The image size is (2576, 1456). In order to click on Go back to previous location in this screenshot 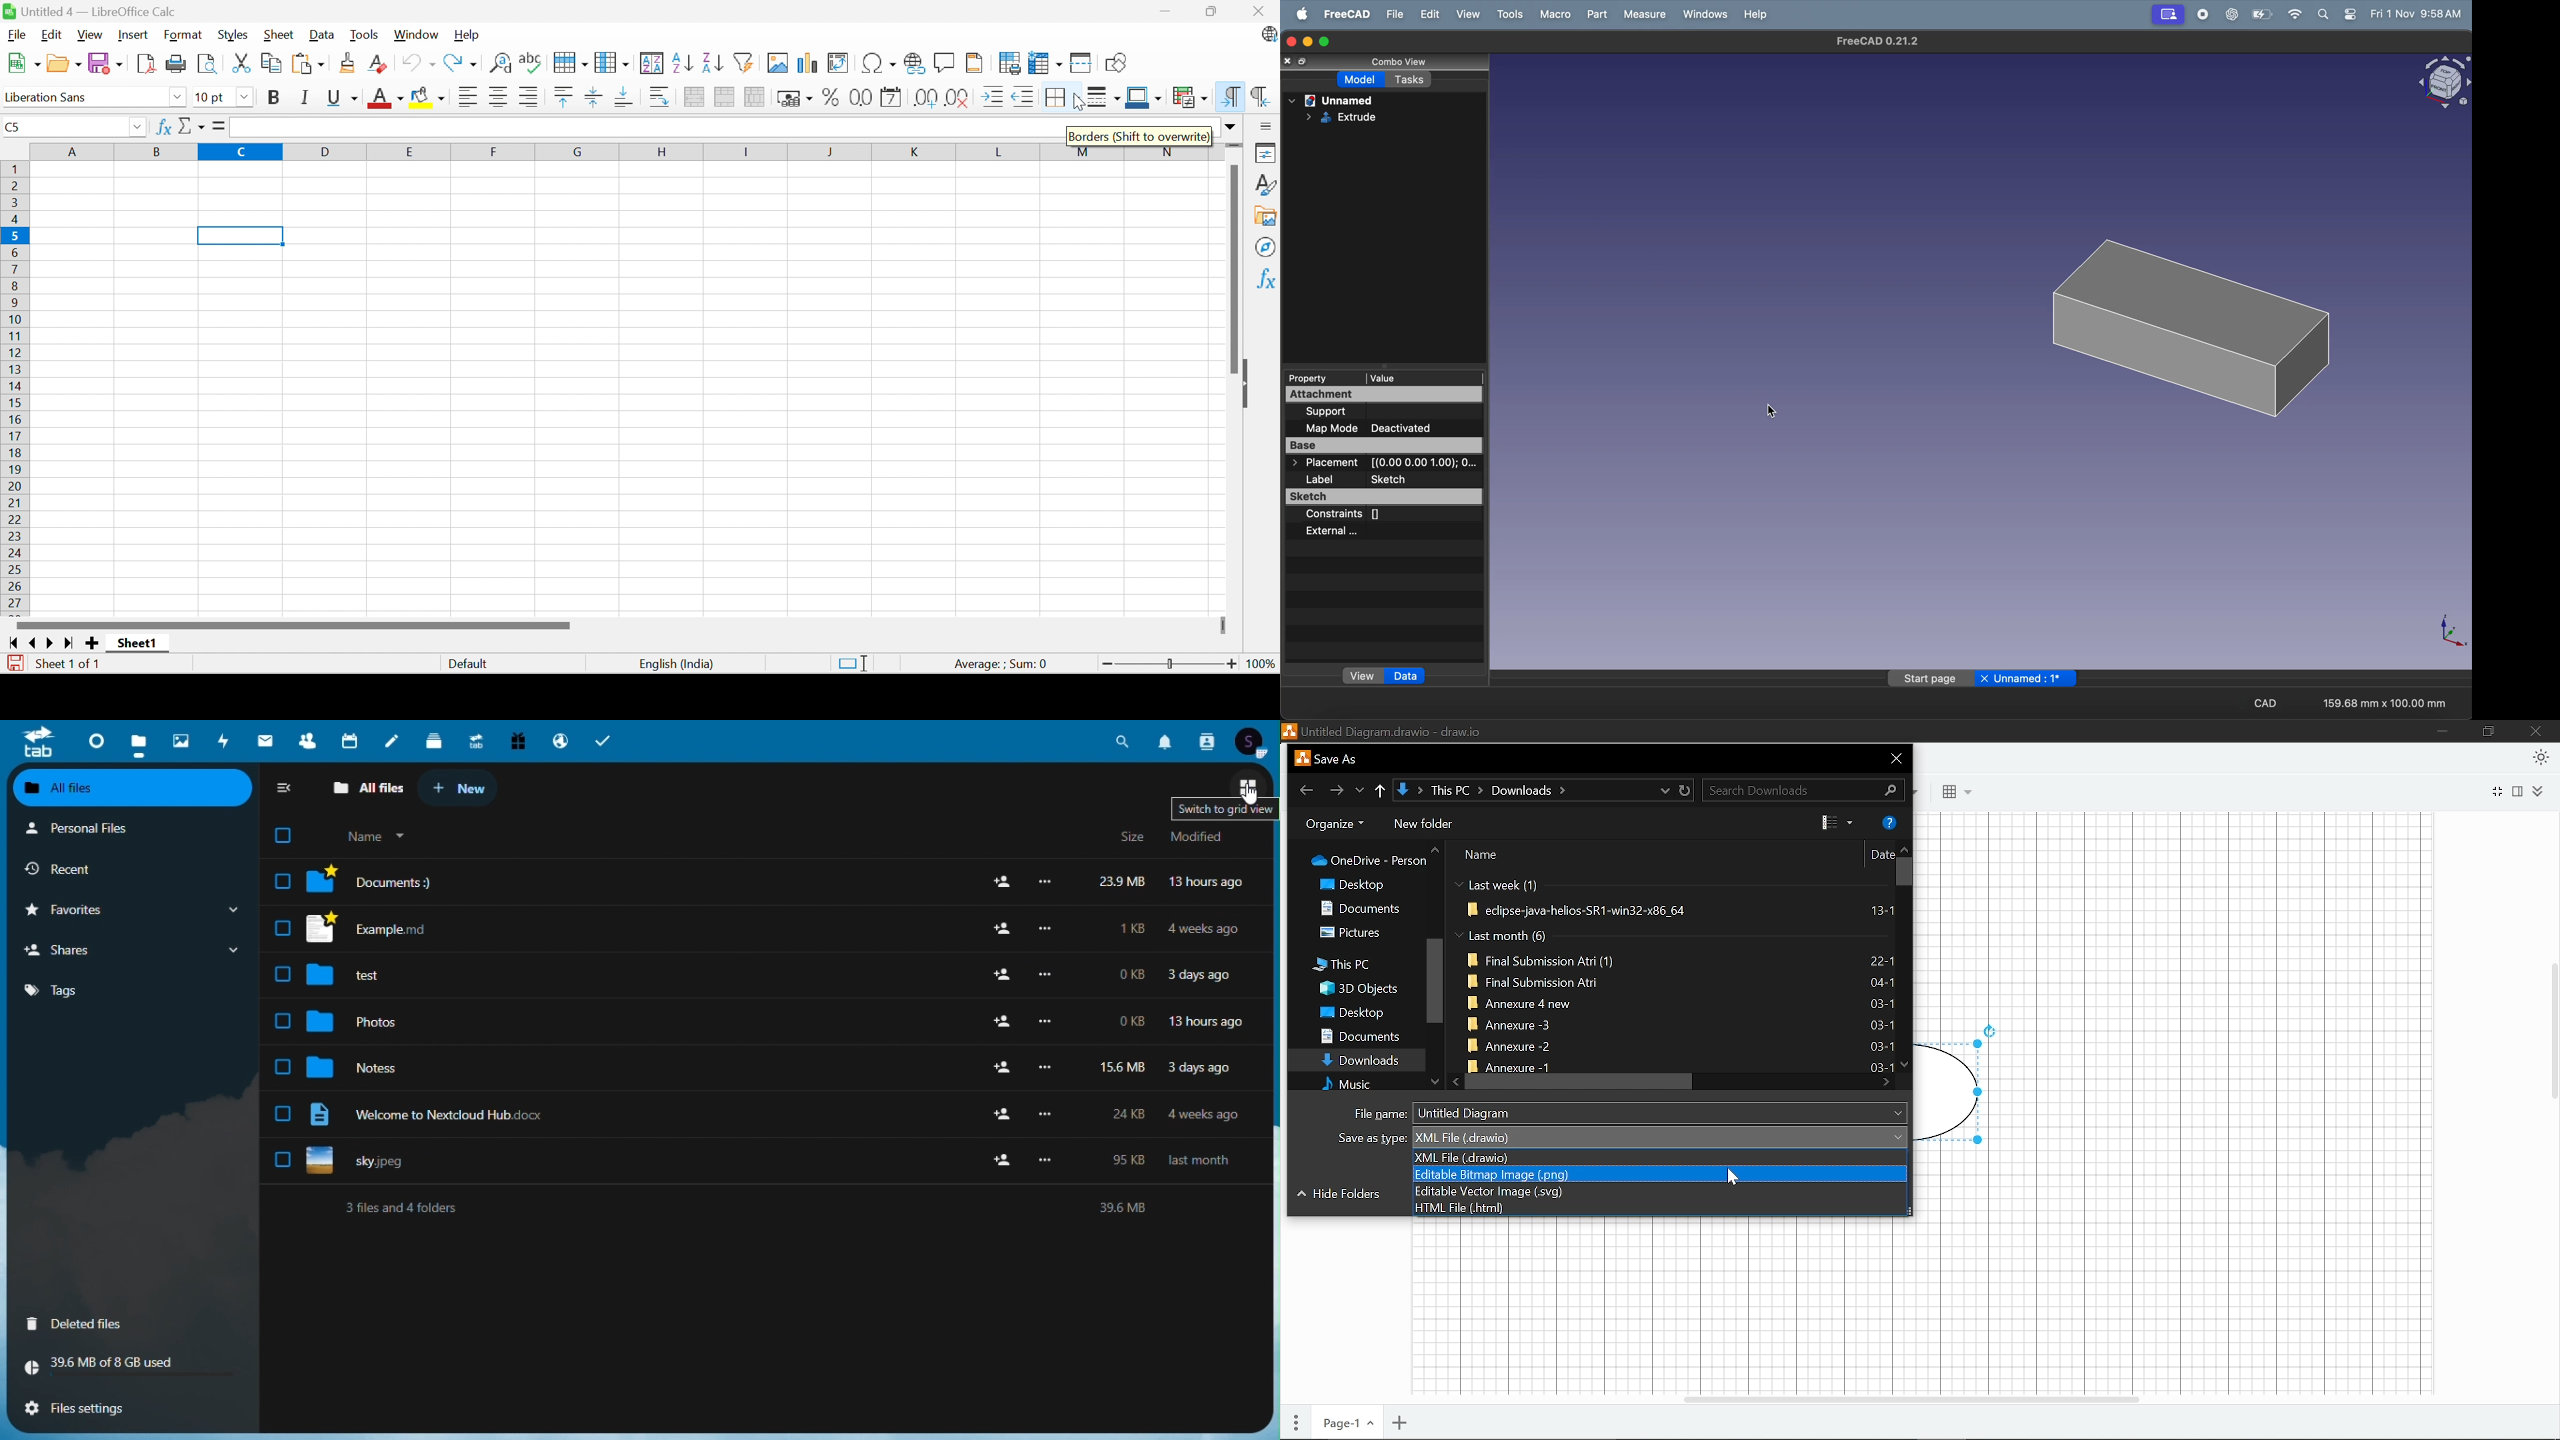, I will do `click(1308, 791)`.